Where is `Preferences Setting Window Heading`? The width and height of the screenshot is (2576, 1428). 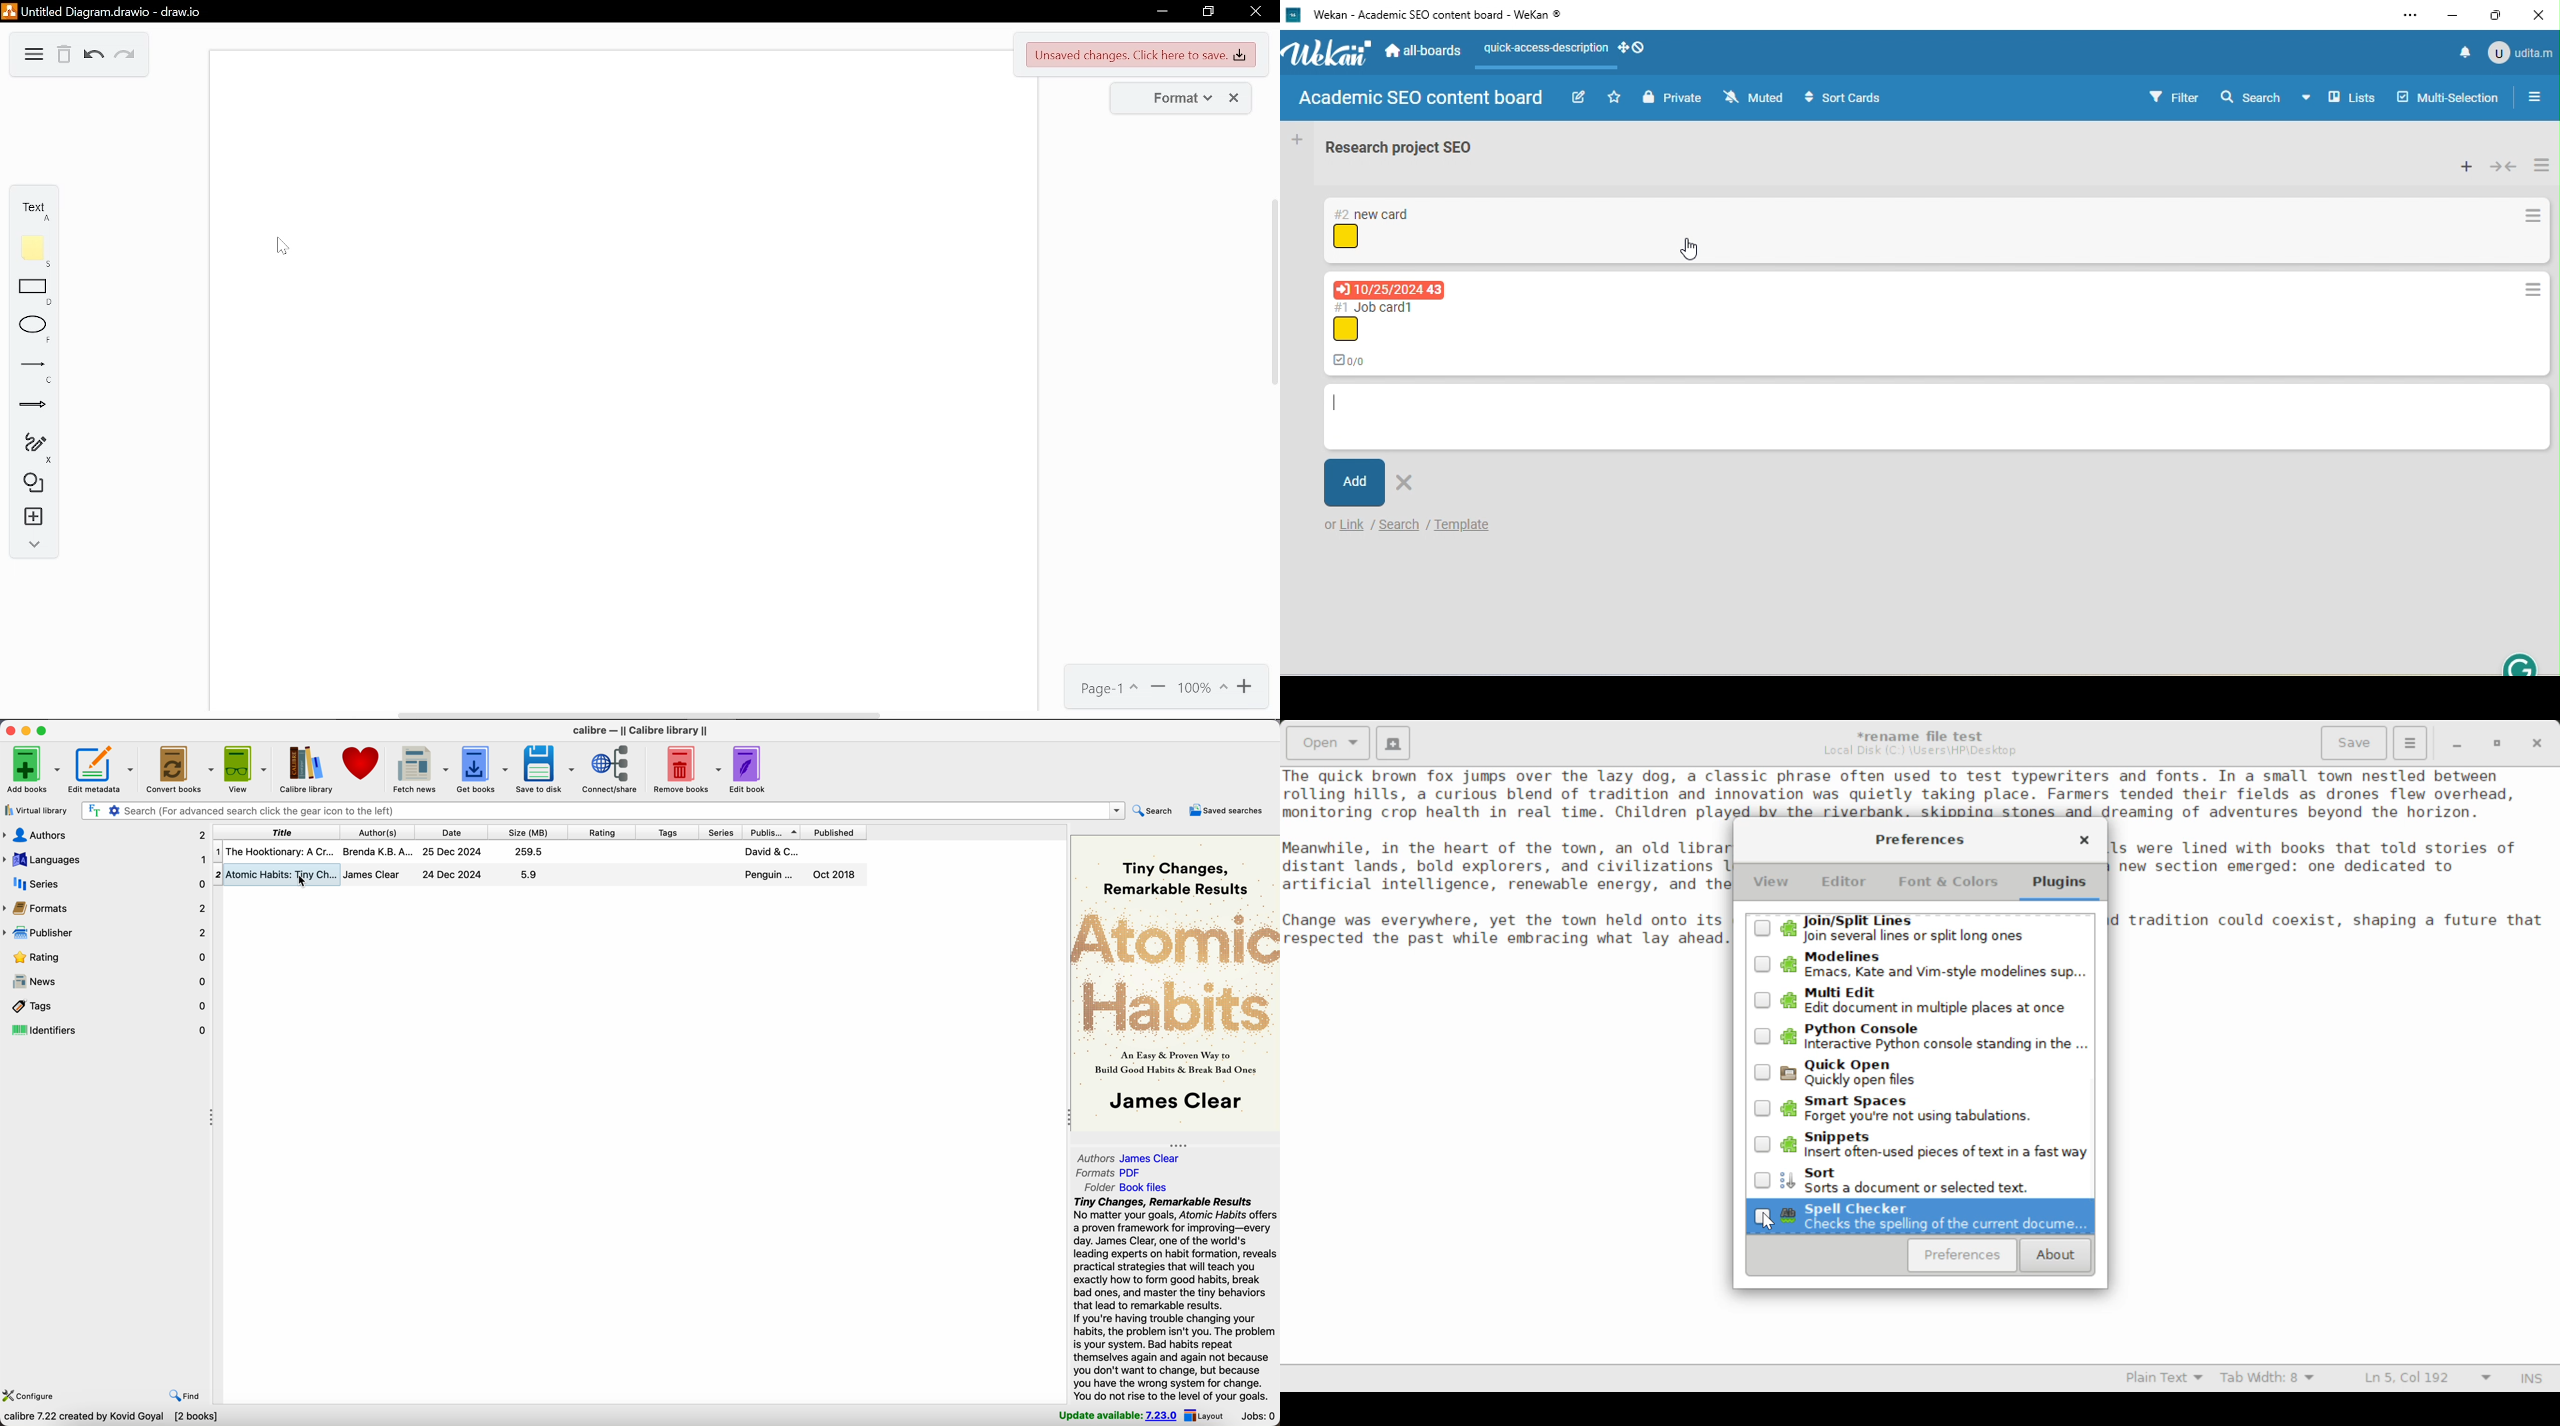 Preferences Setting Window Heading is located at coordinates (1919, 839).